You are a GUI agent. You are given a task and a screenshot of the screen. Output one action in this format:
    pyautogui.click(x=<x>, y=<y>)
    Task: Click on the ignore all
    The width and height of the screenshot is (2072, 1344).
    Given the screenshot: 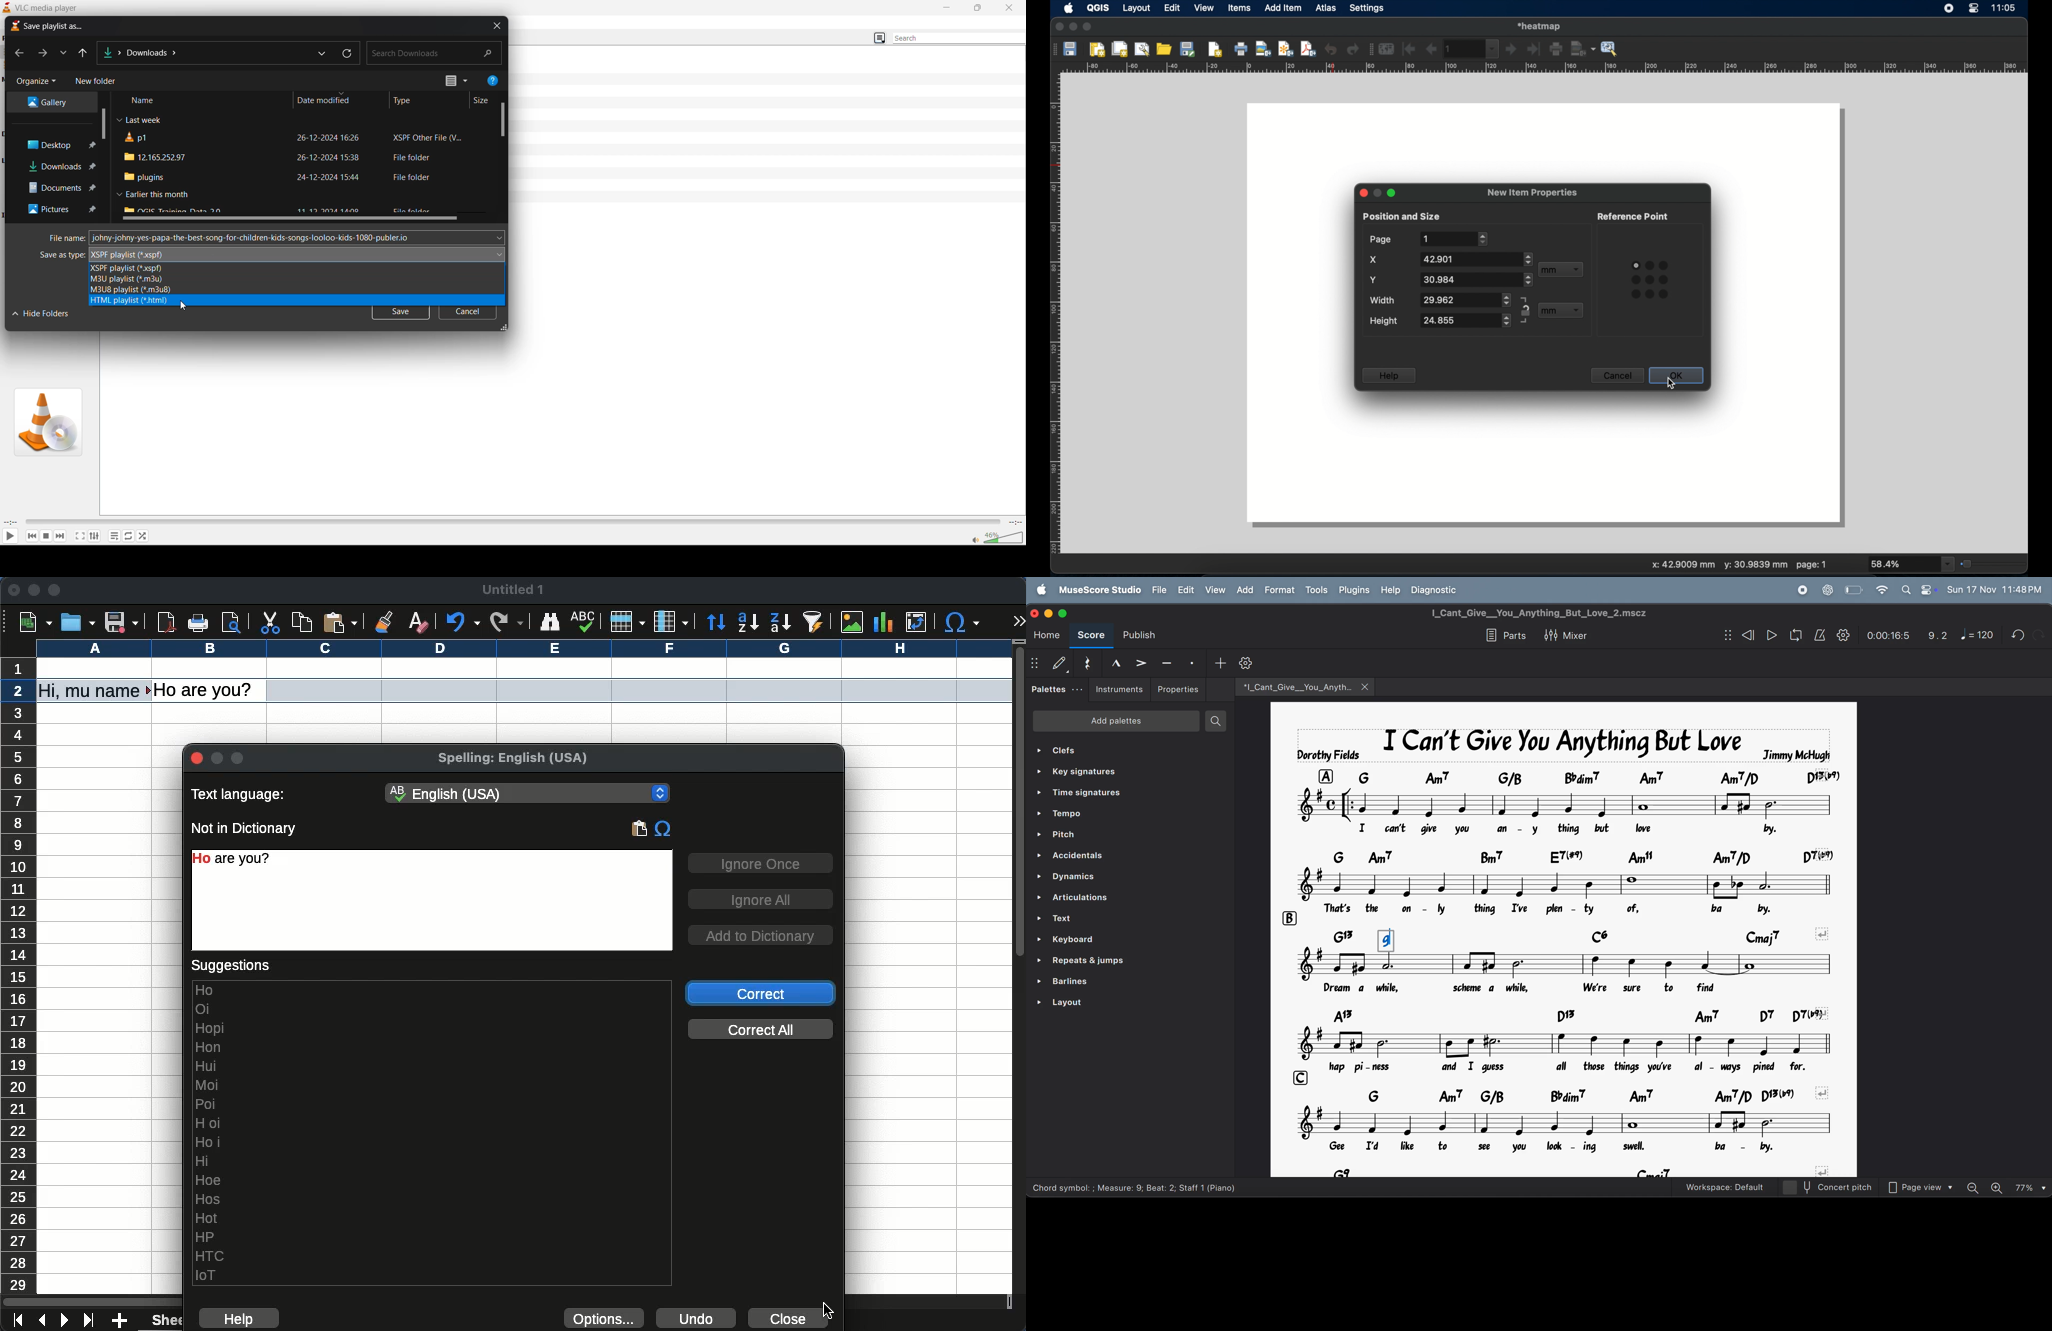 What is the action you would take?
    pyautogui.click(x=760, y=899)
    